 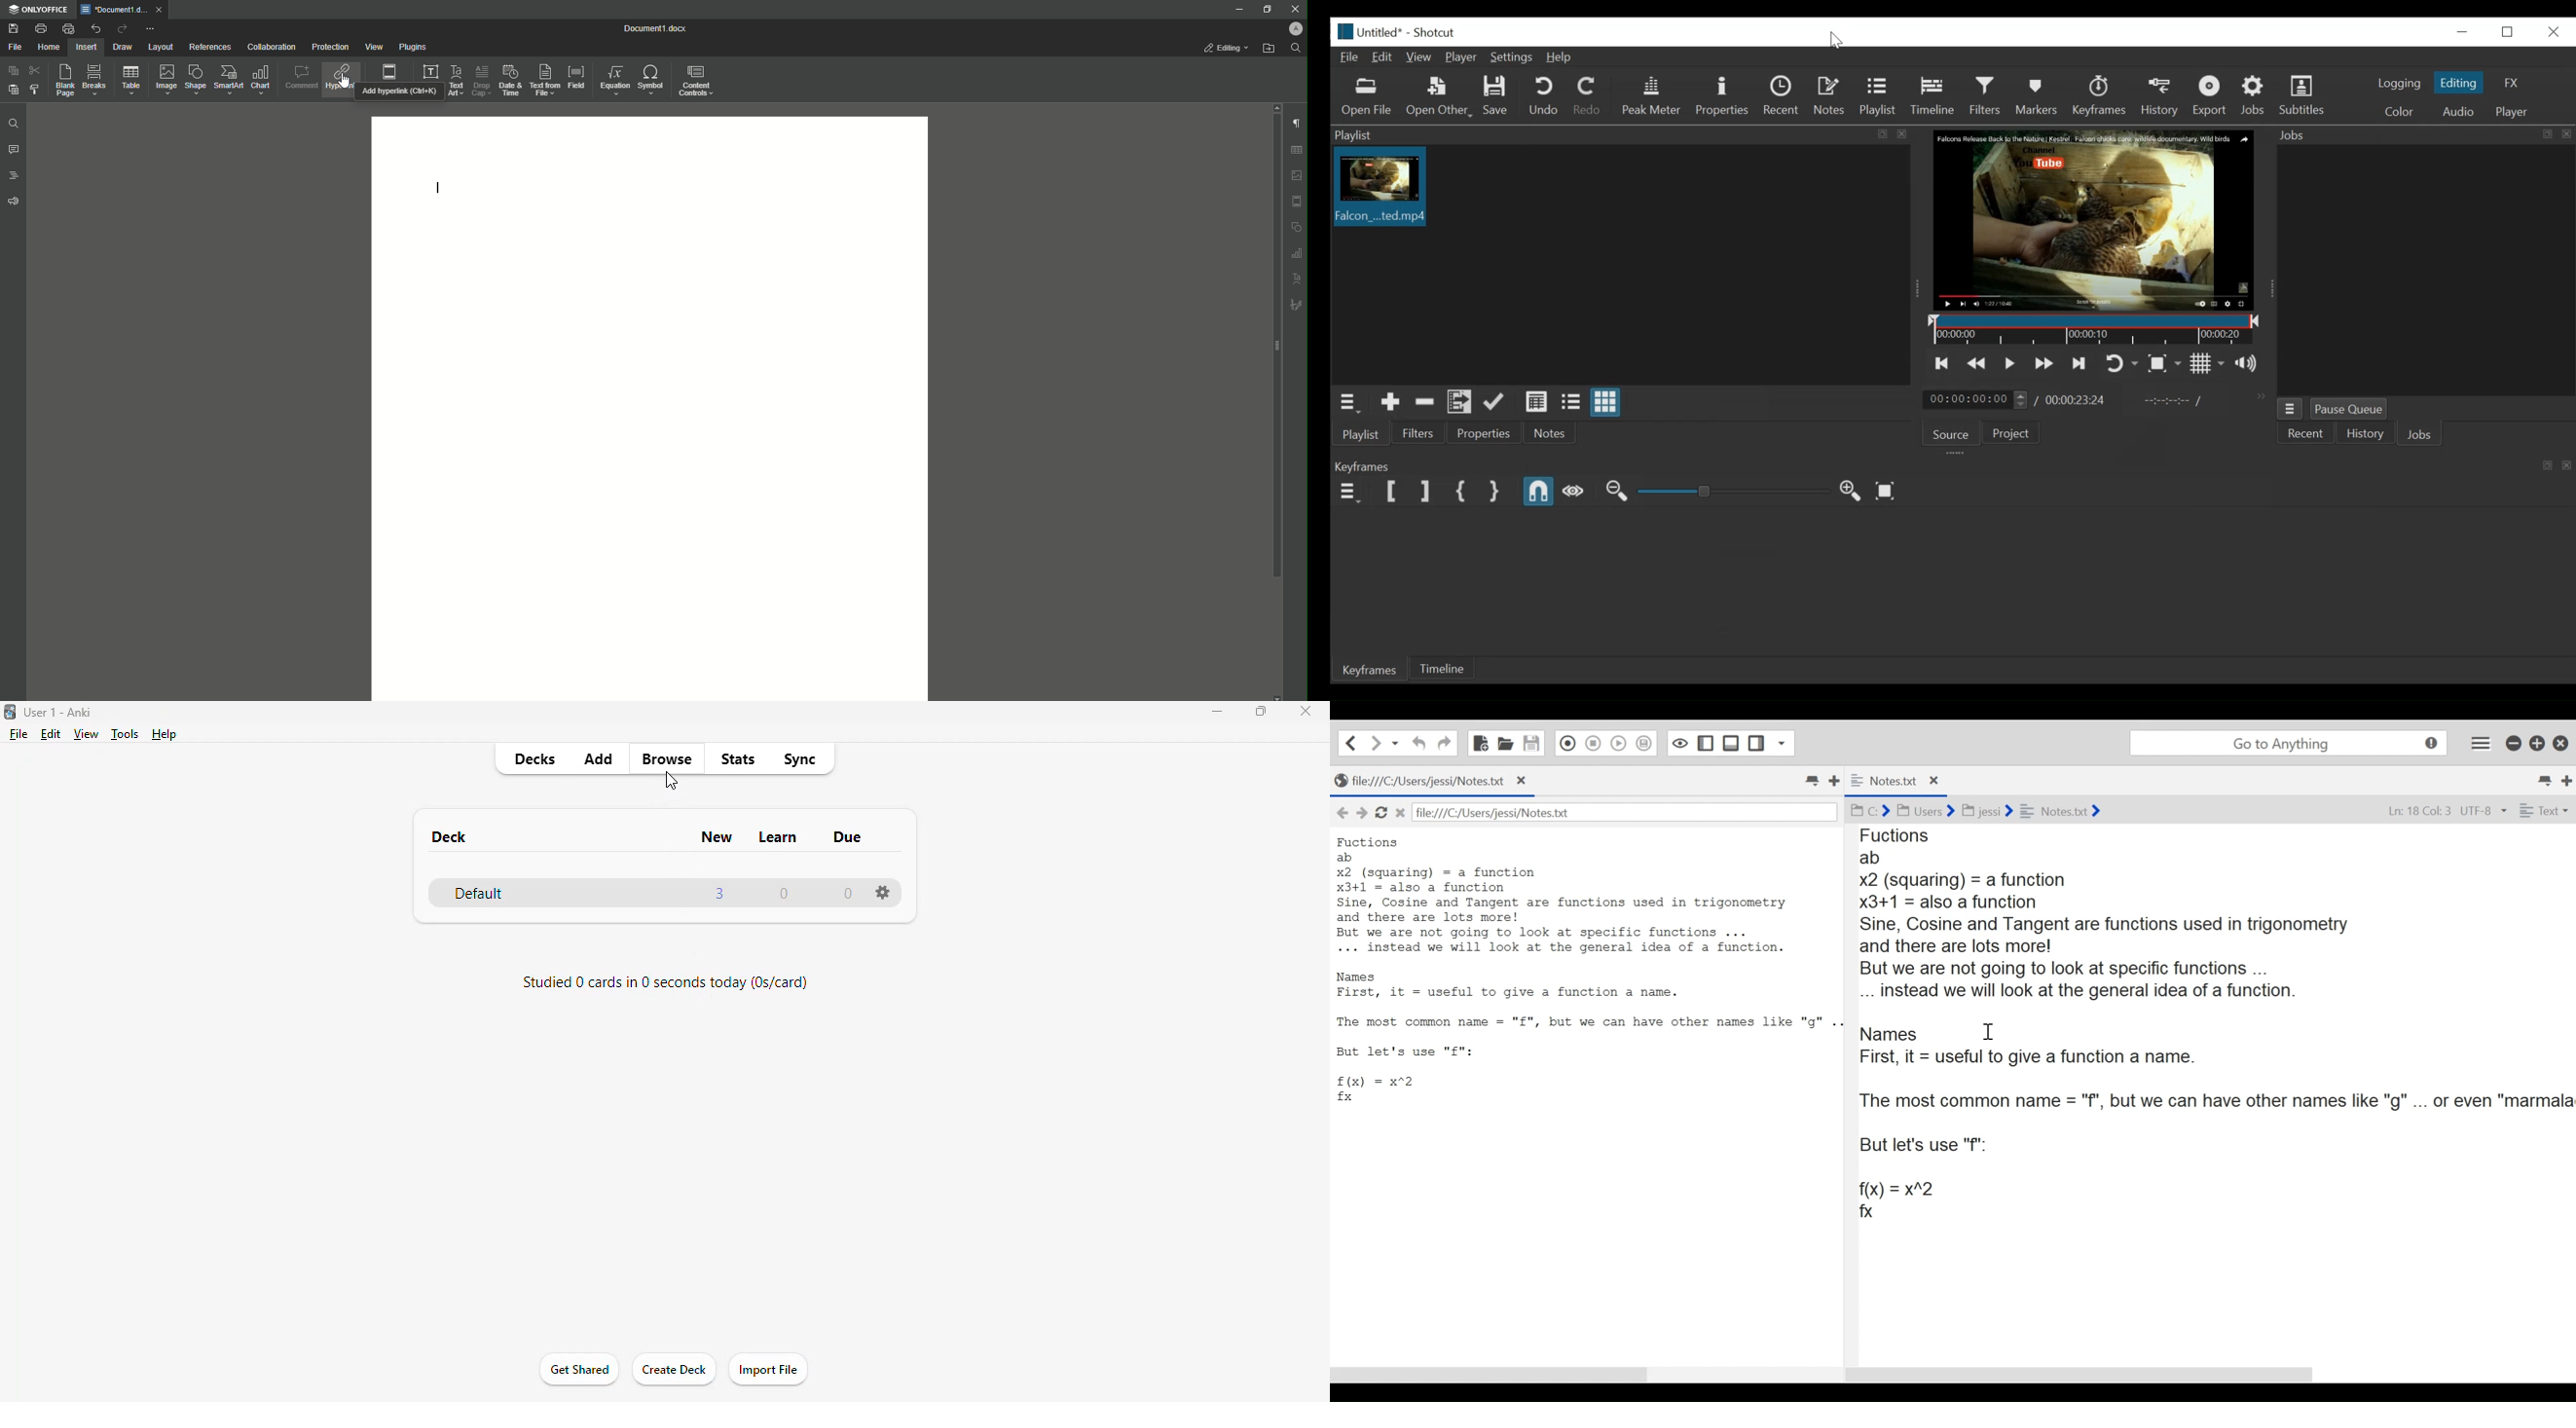 I want to click on ONLYOFFICE, so click(x=38, y=10).